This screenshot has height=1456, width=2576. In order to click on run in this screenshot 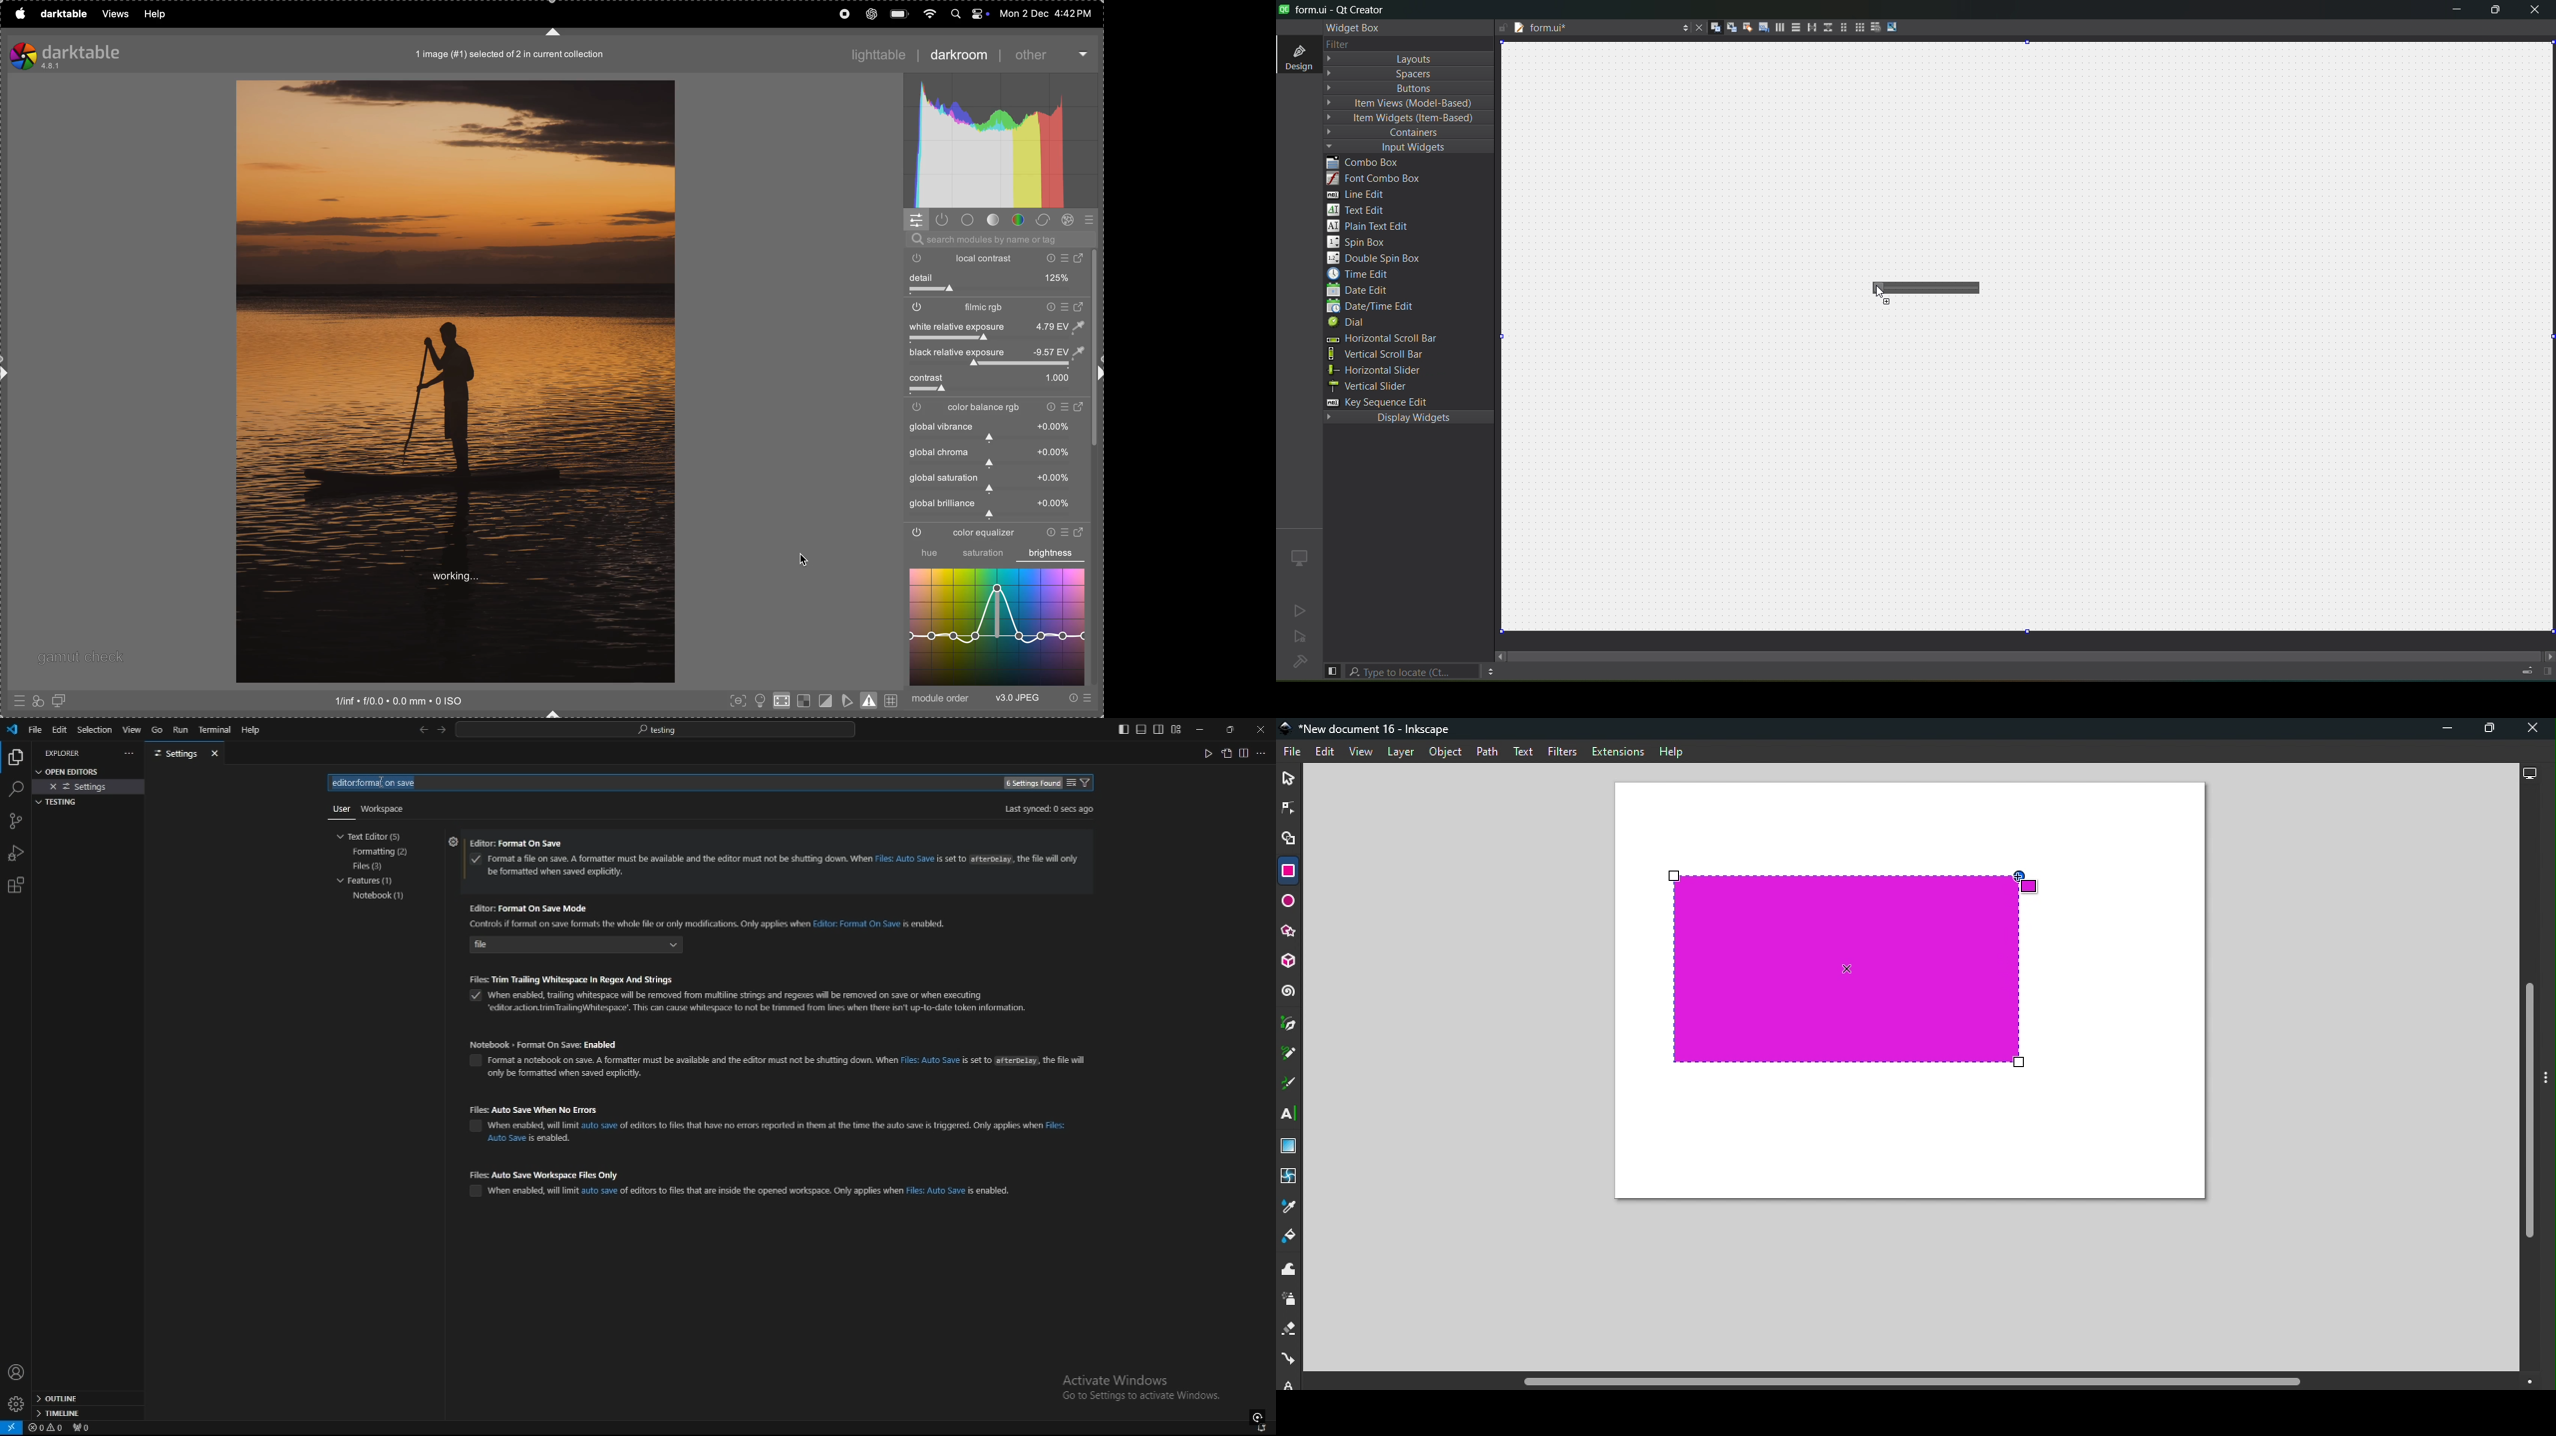, I will do `click(180, 730)`.